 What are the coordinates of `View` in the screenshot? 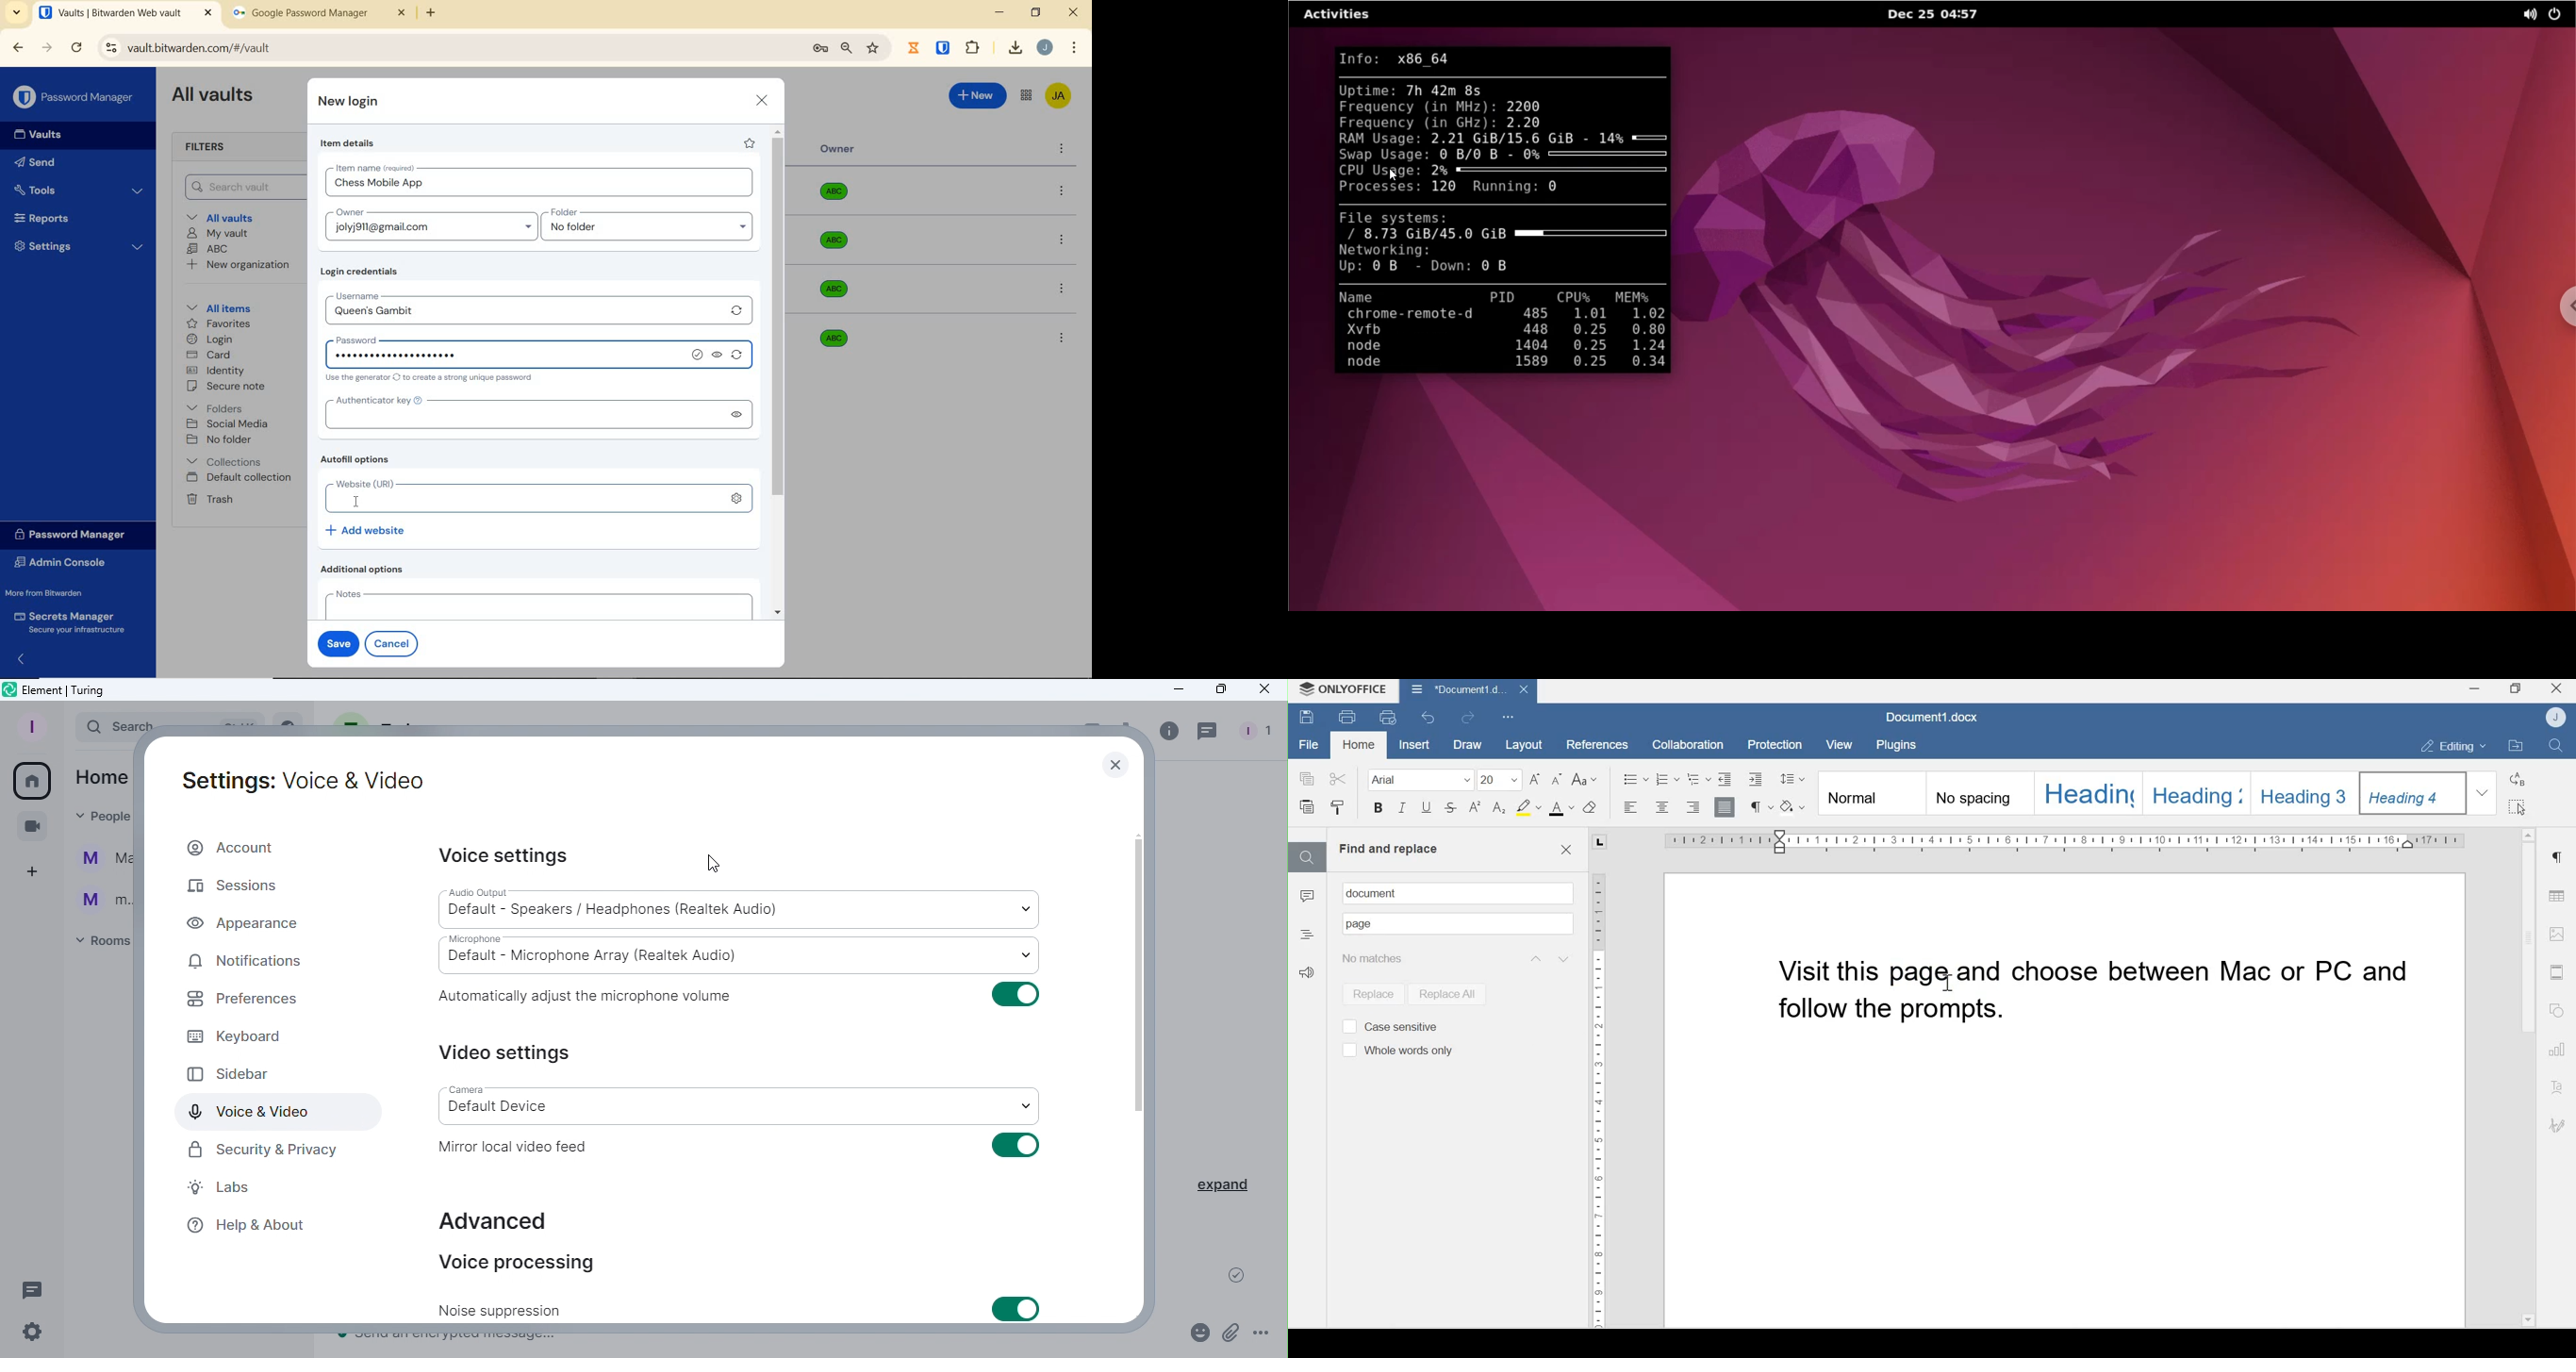 It's located at (1841, 745).